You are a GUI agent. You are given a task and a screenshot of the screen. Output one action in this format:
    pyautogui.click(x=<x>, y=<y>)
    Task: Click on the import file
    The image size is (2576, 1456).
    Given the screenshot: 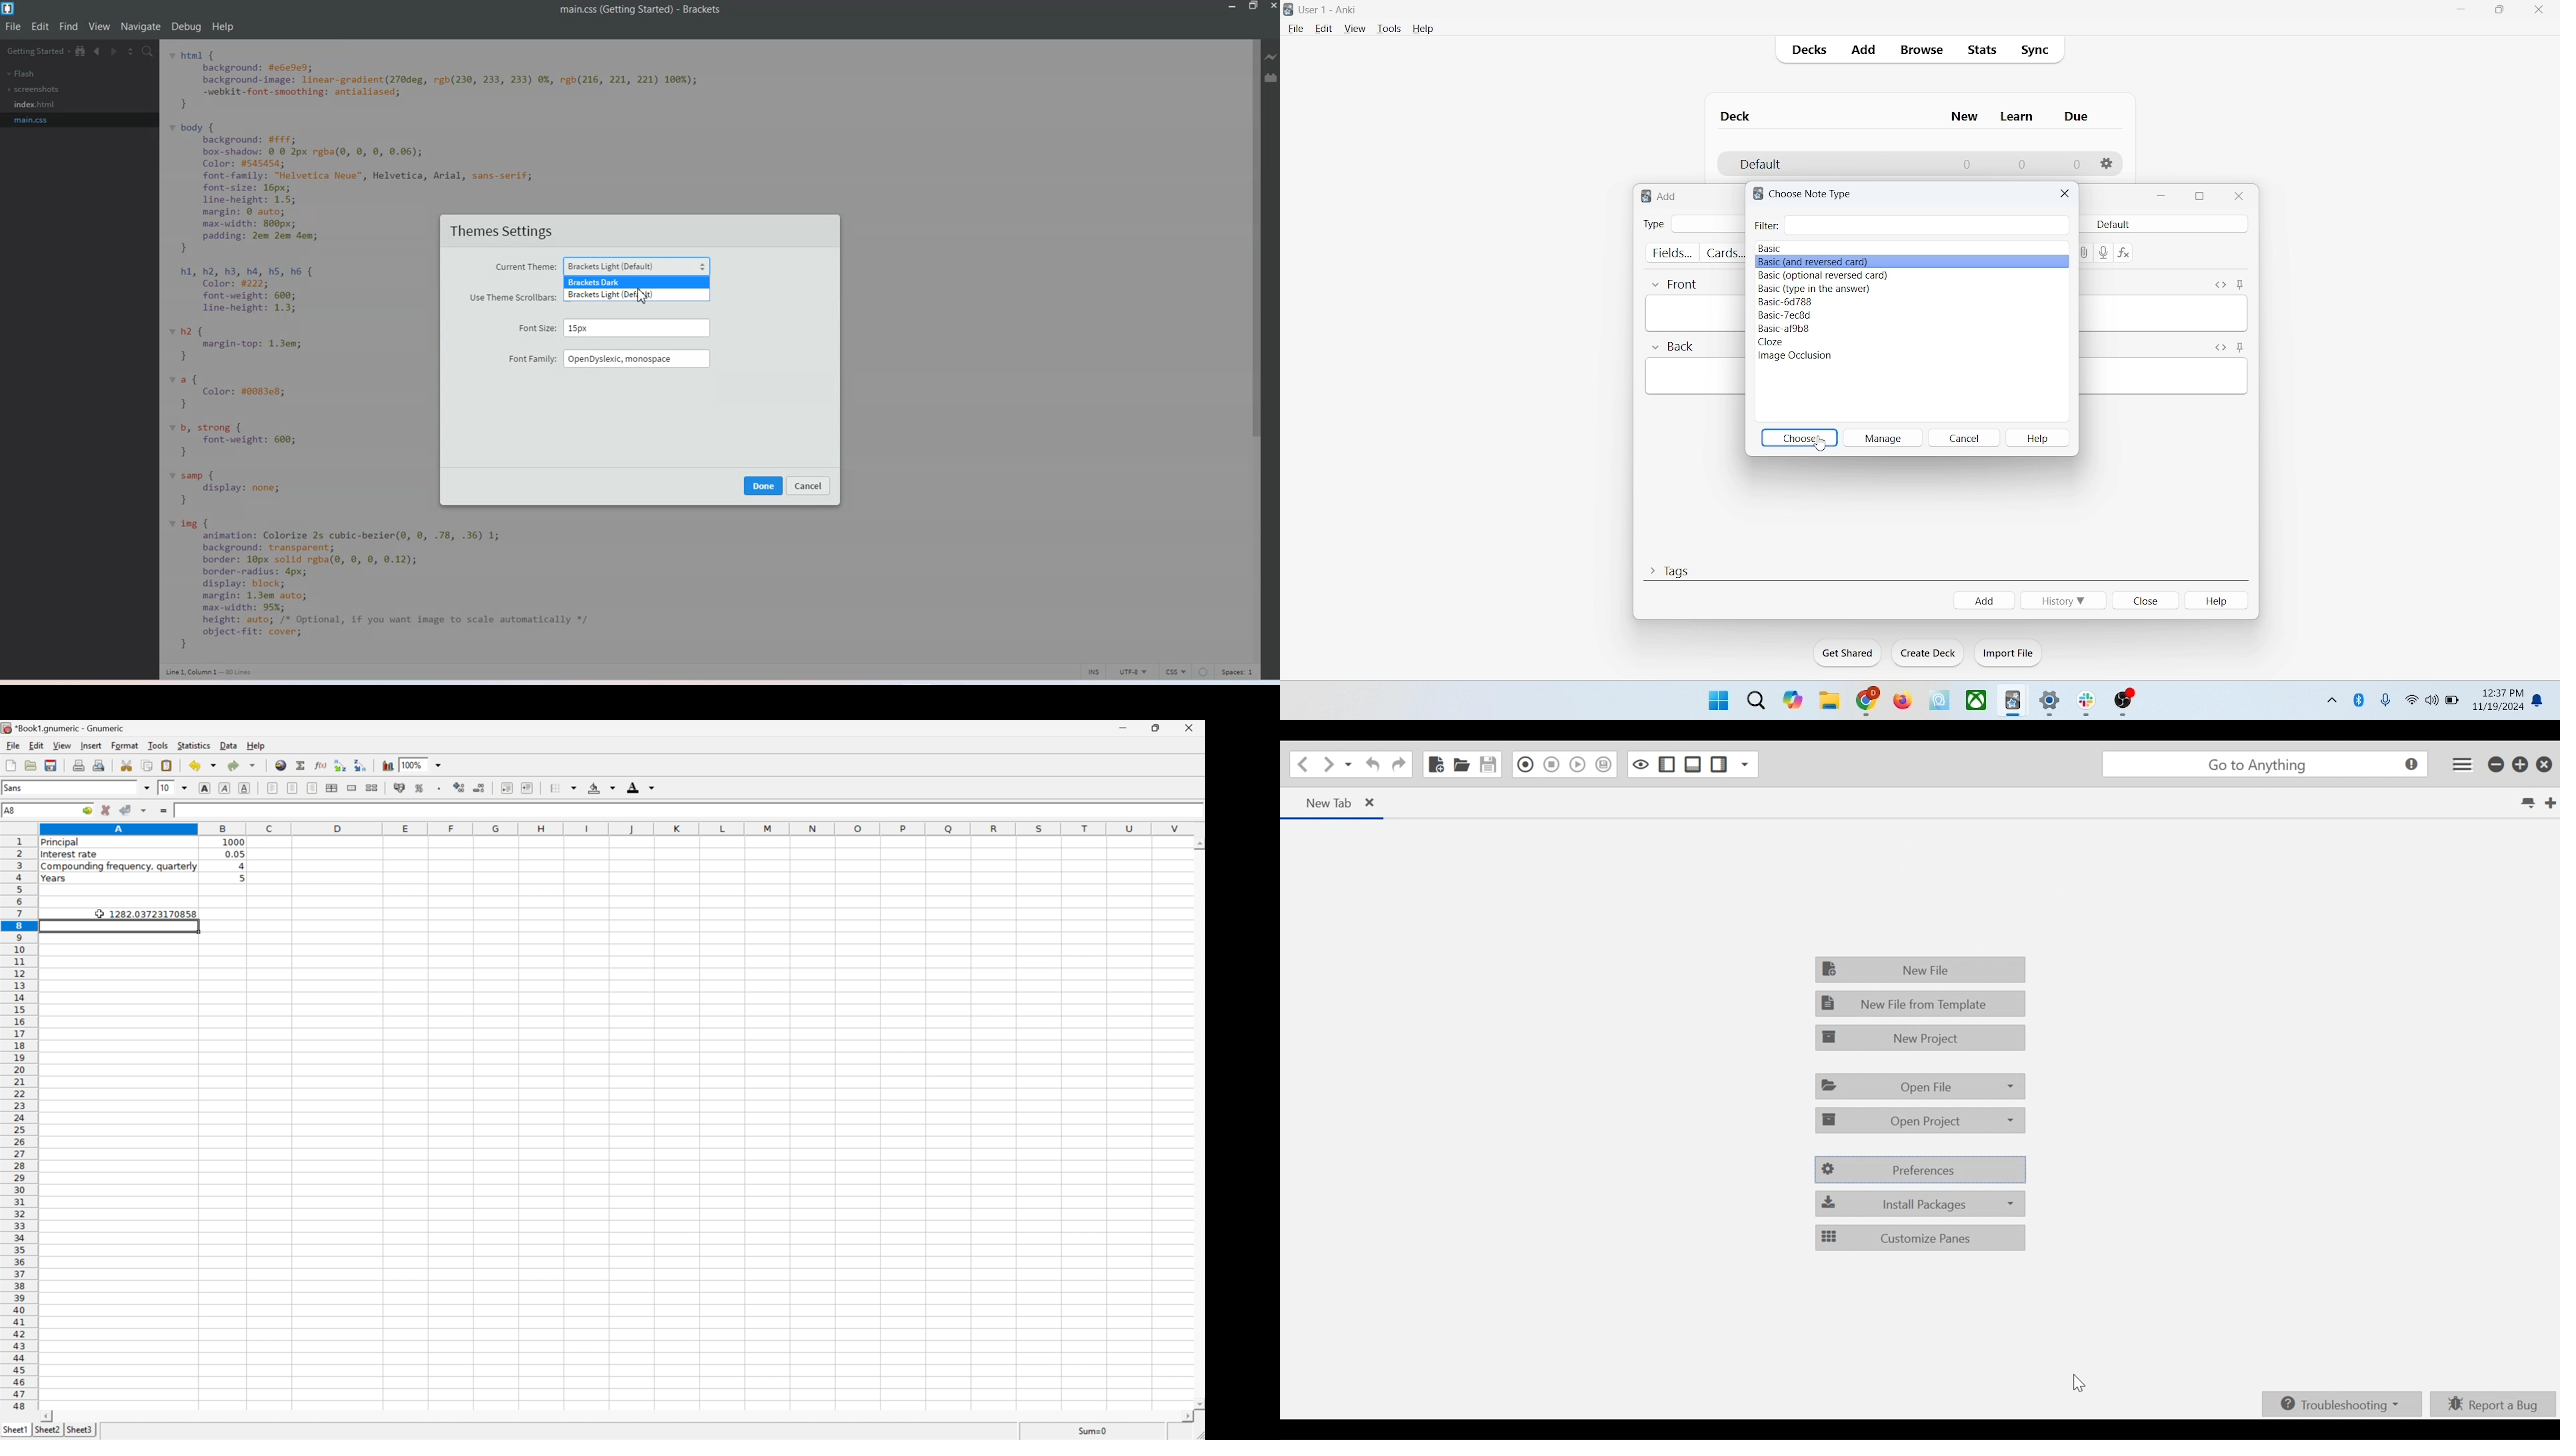 What is the action you would take?
    pyautogui.click(x=2009, y=653)
    